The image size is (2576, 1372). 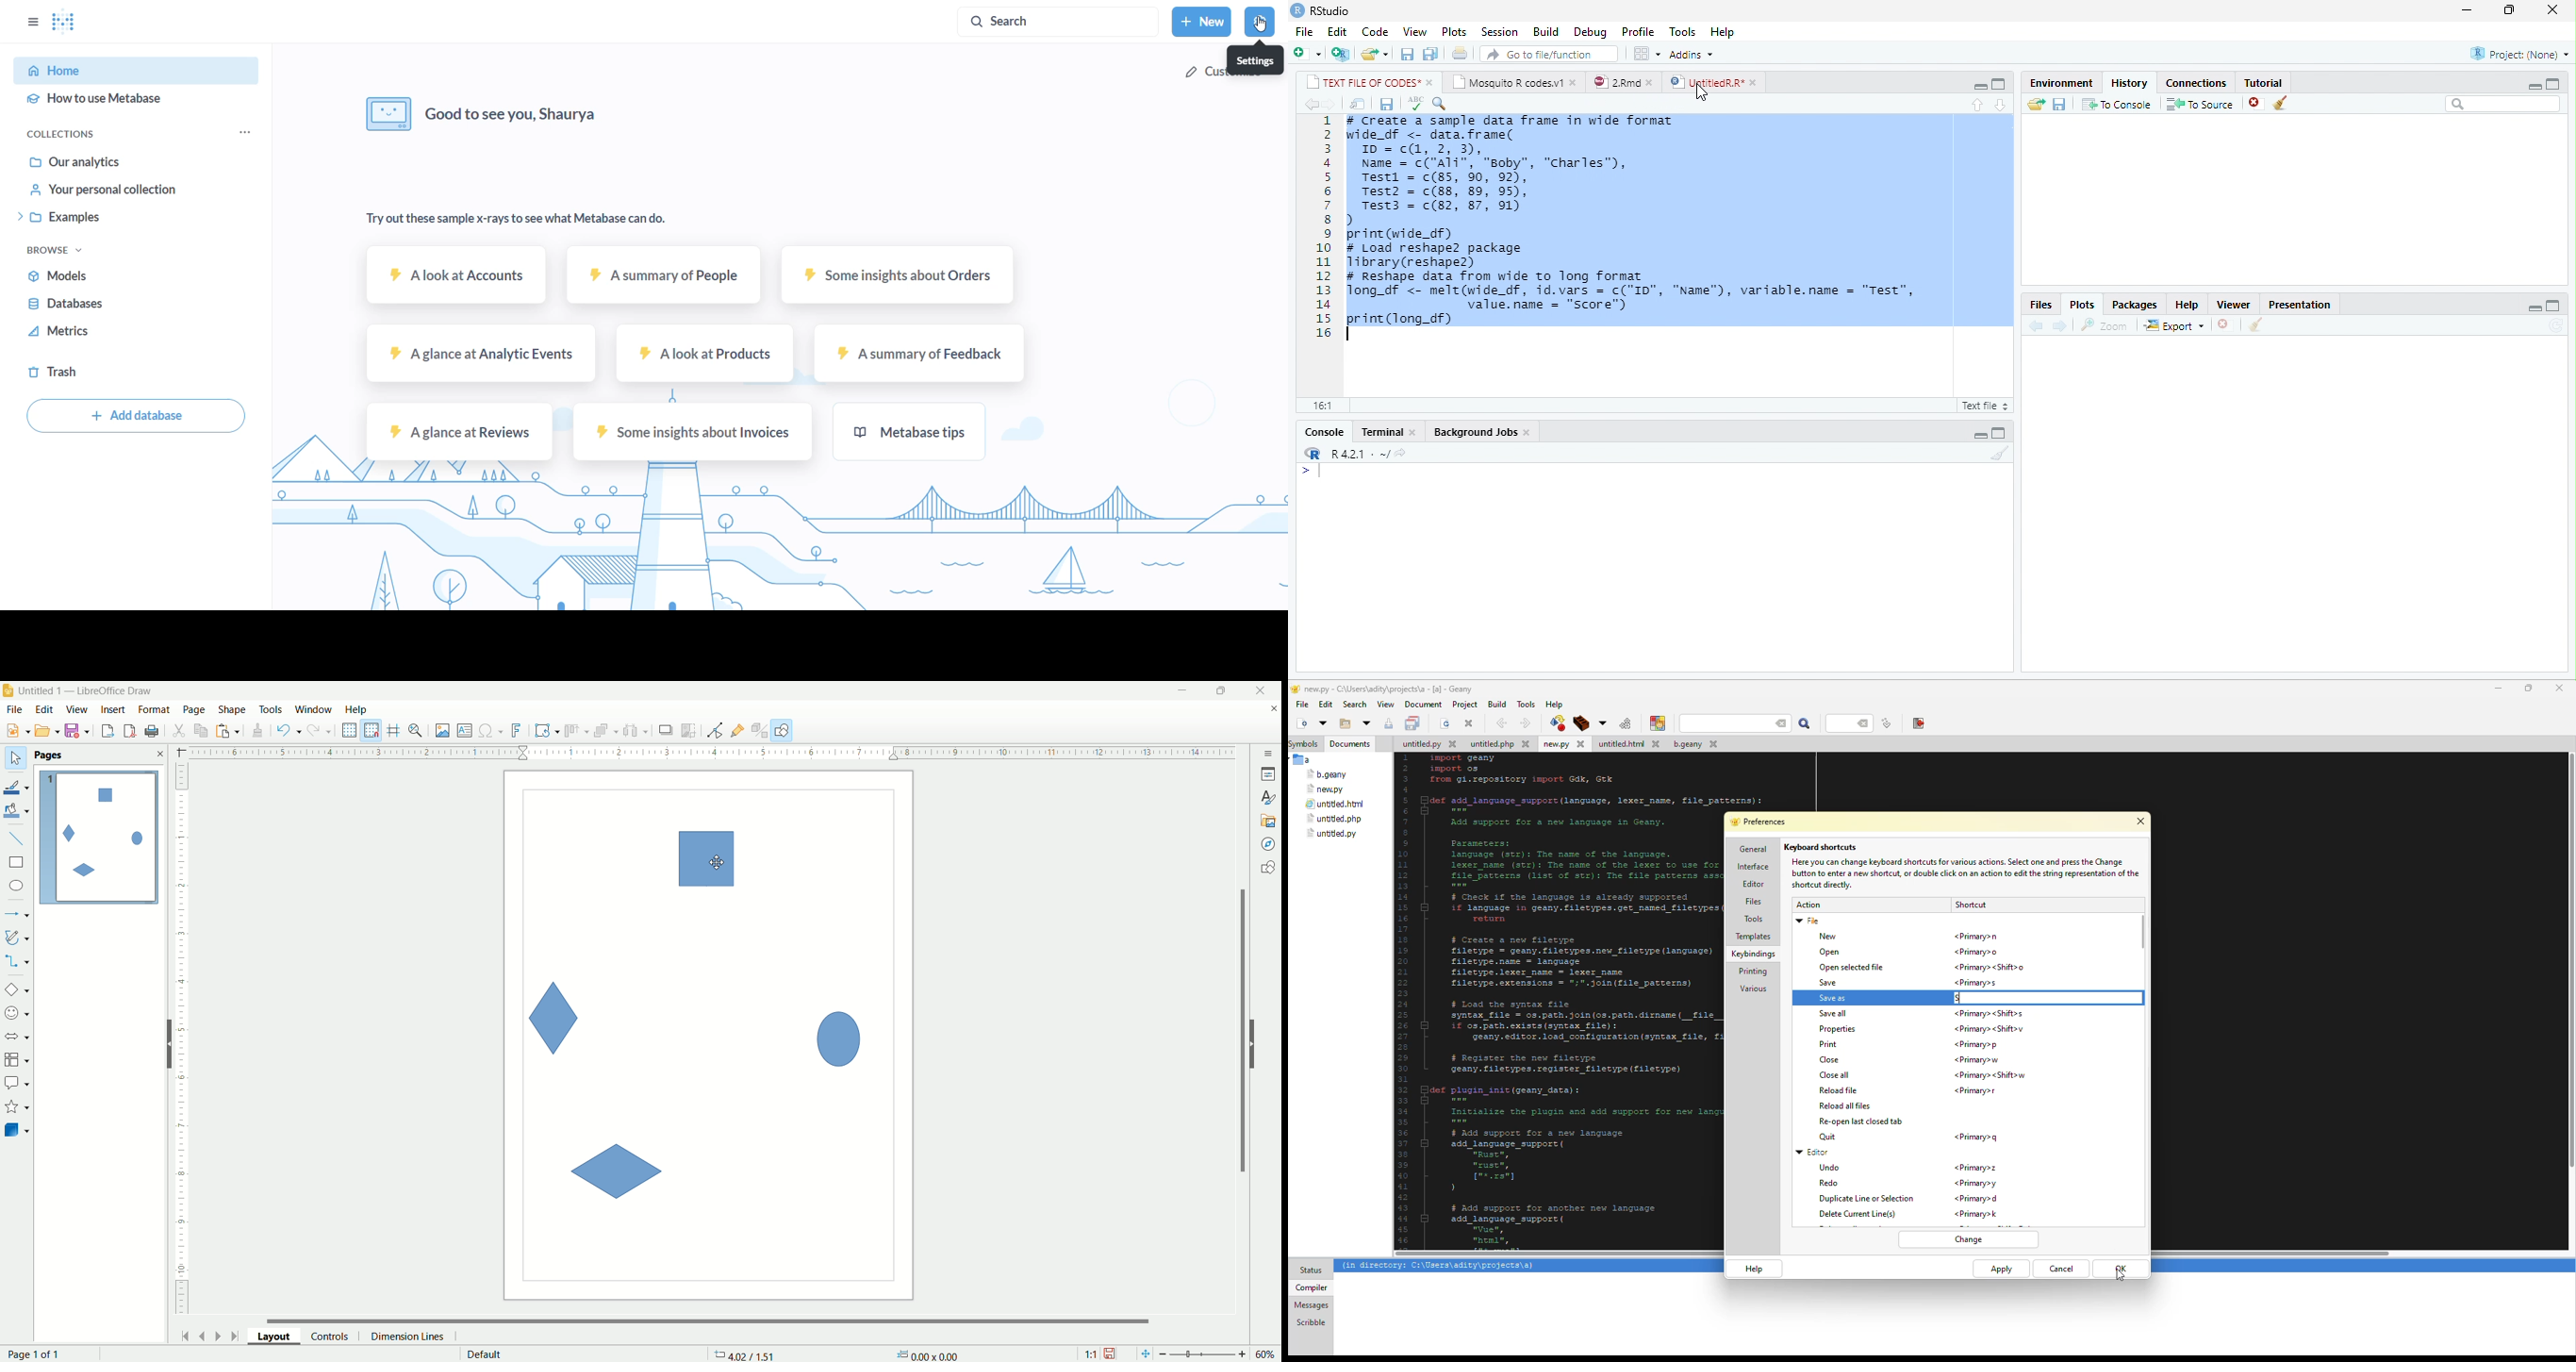 What do you see at coordinates (1722, 32) in the screenshot?
I see `Help` at bounding box center [1722, 32].